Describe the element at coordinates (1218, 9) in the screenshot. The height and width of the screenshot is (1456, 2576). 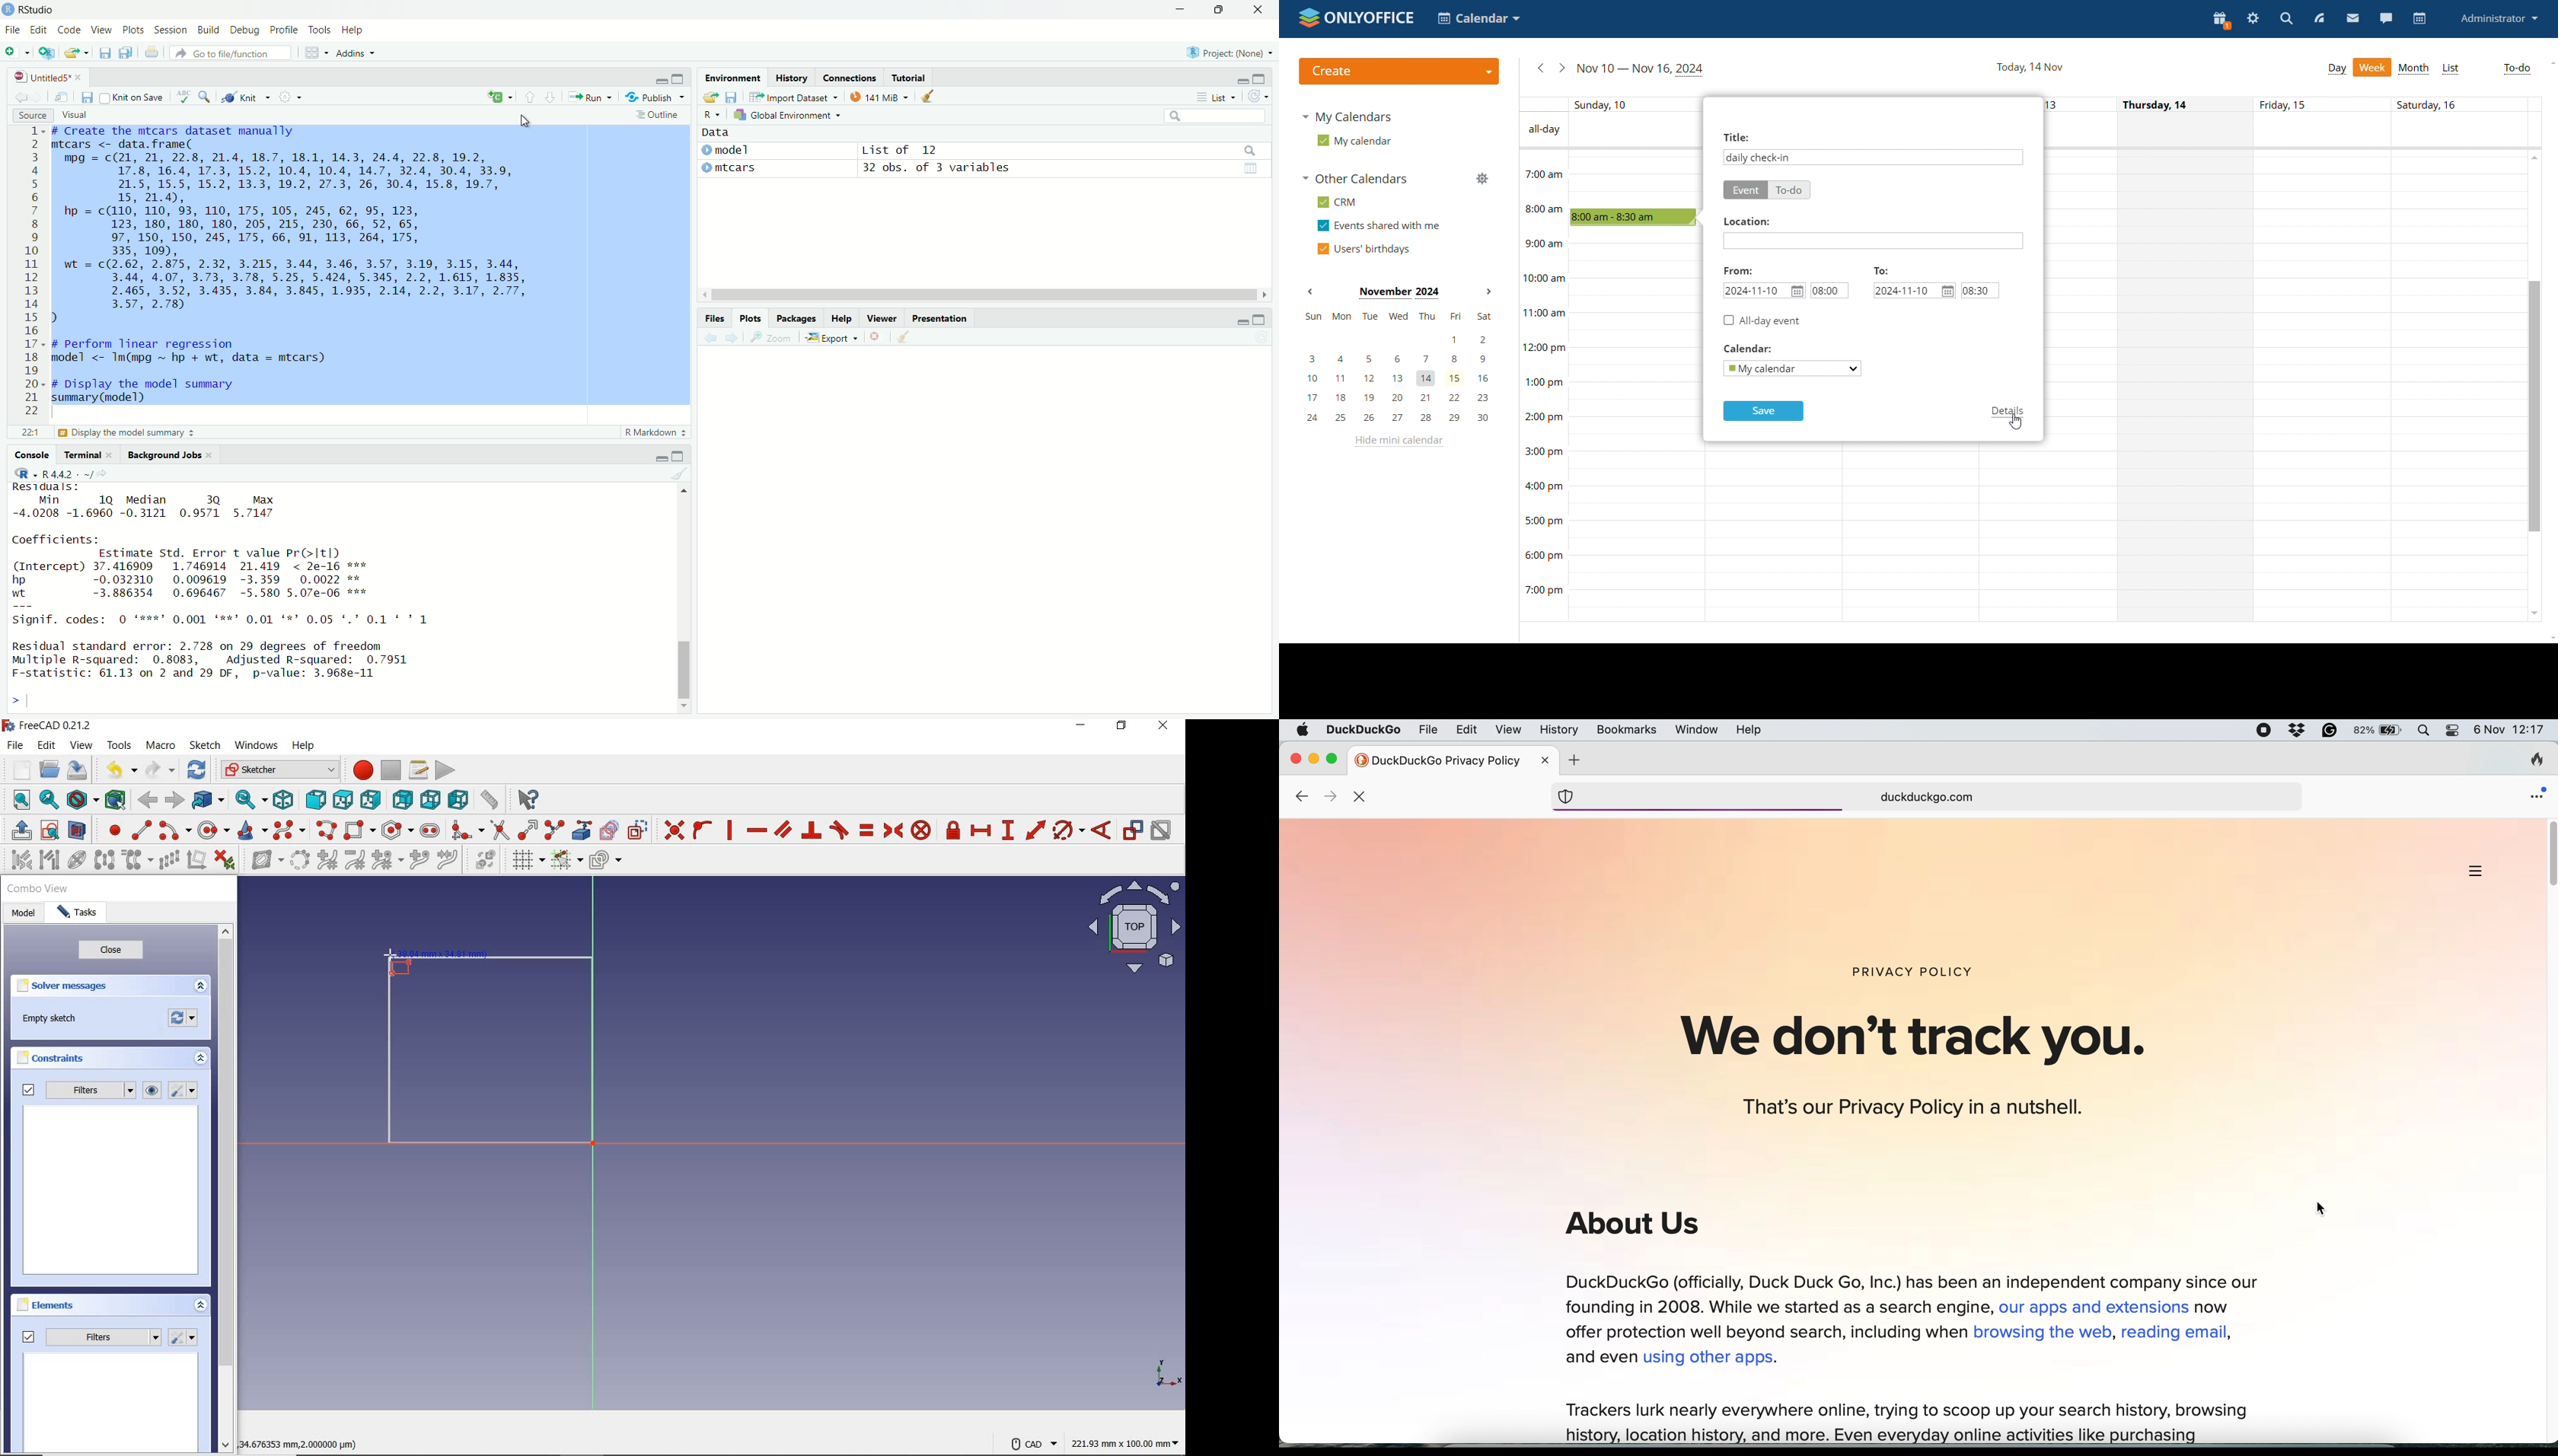
I see `maximize` at that location.